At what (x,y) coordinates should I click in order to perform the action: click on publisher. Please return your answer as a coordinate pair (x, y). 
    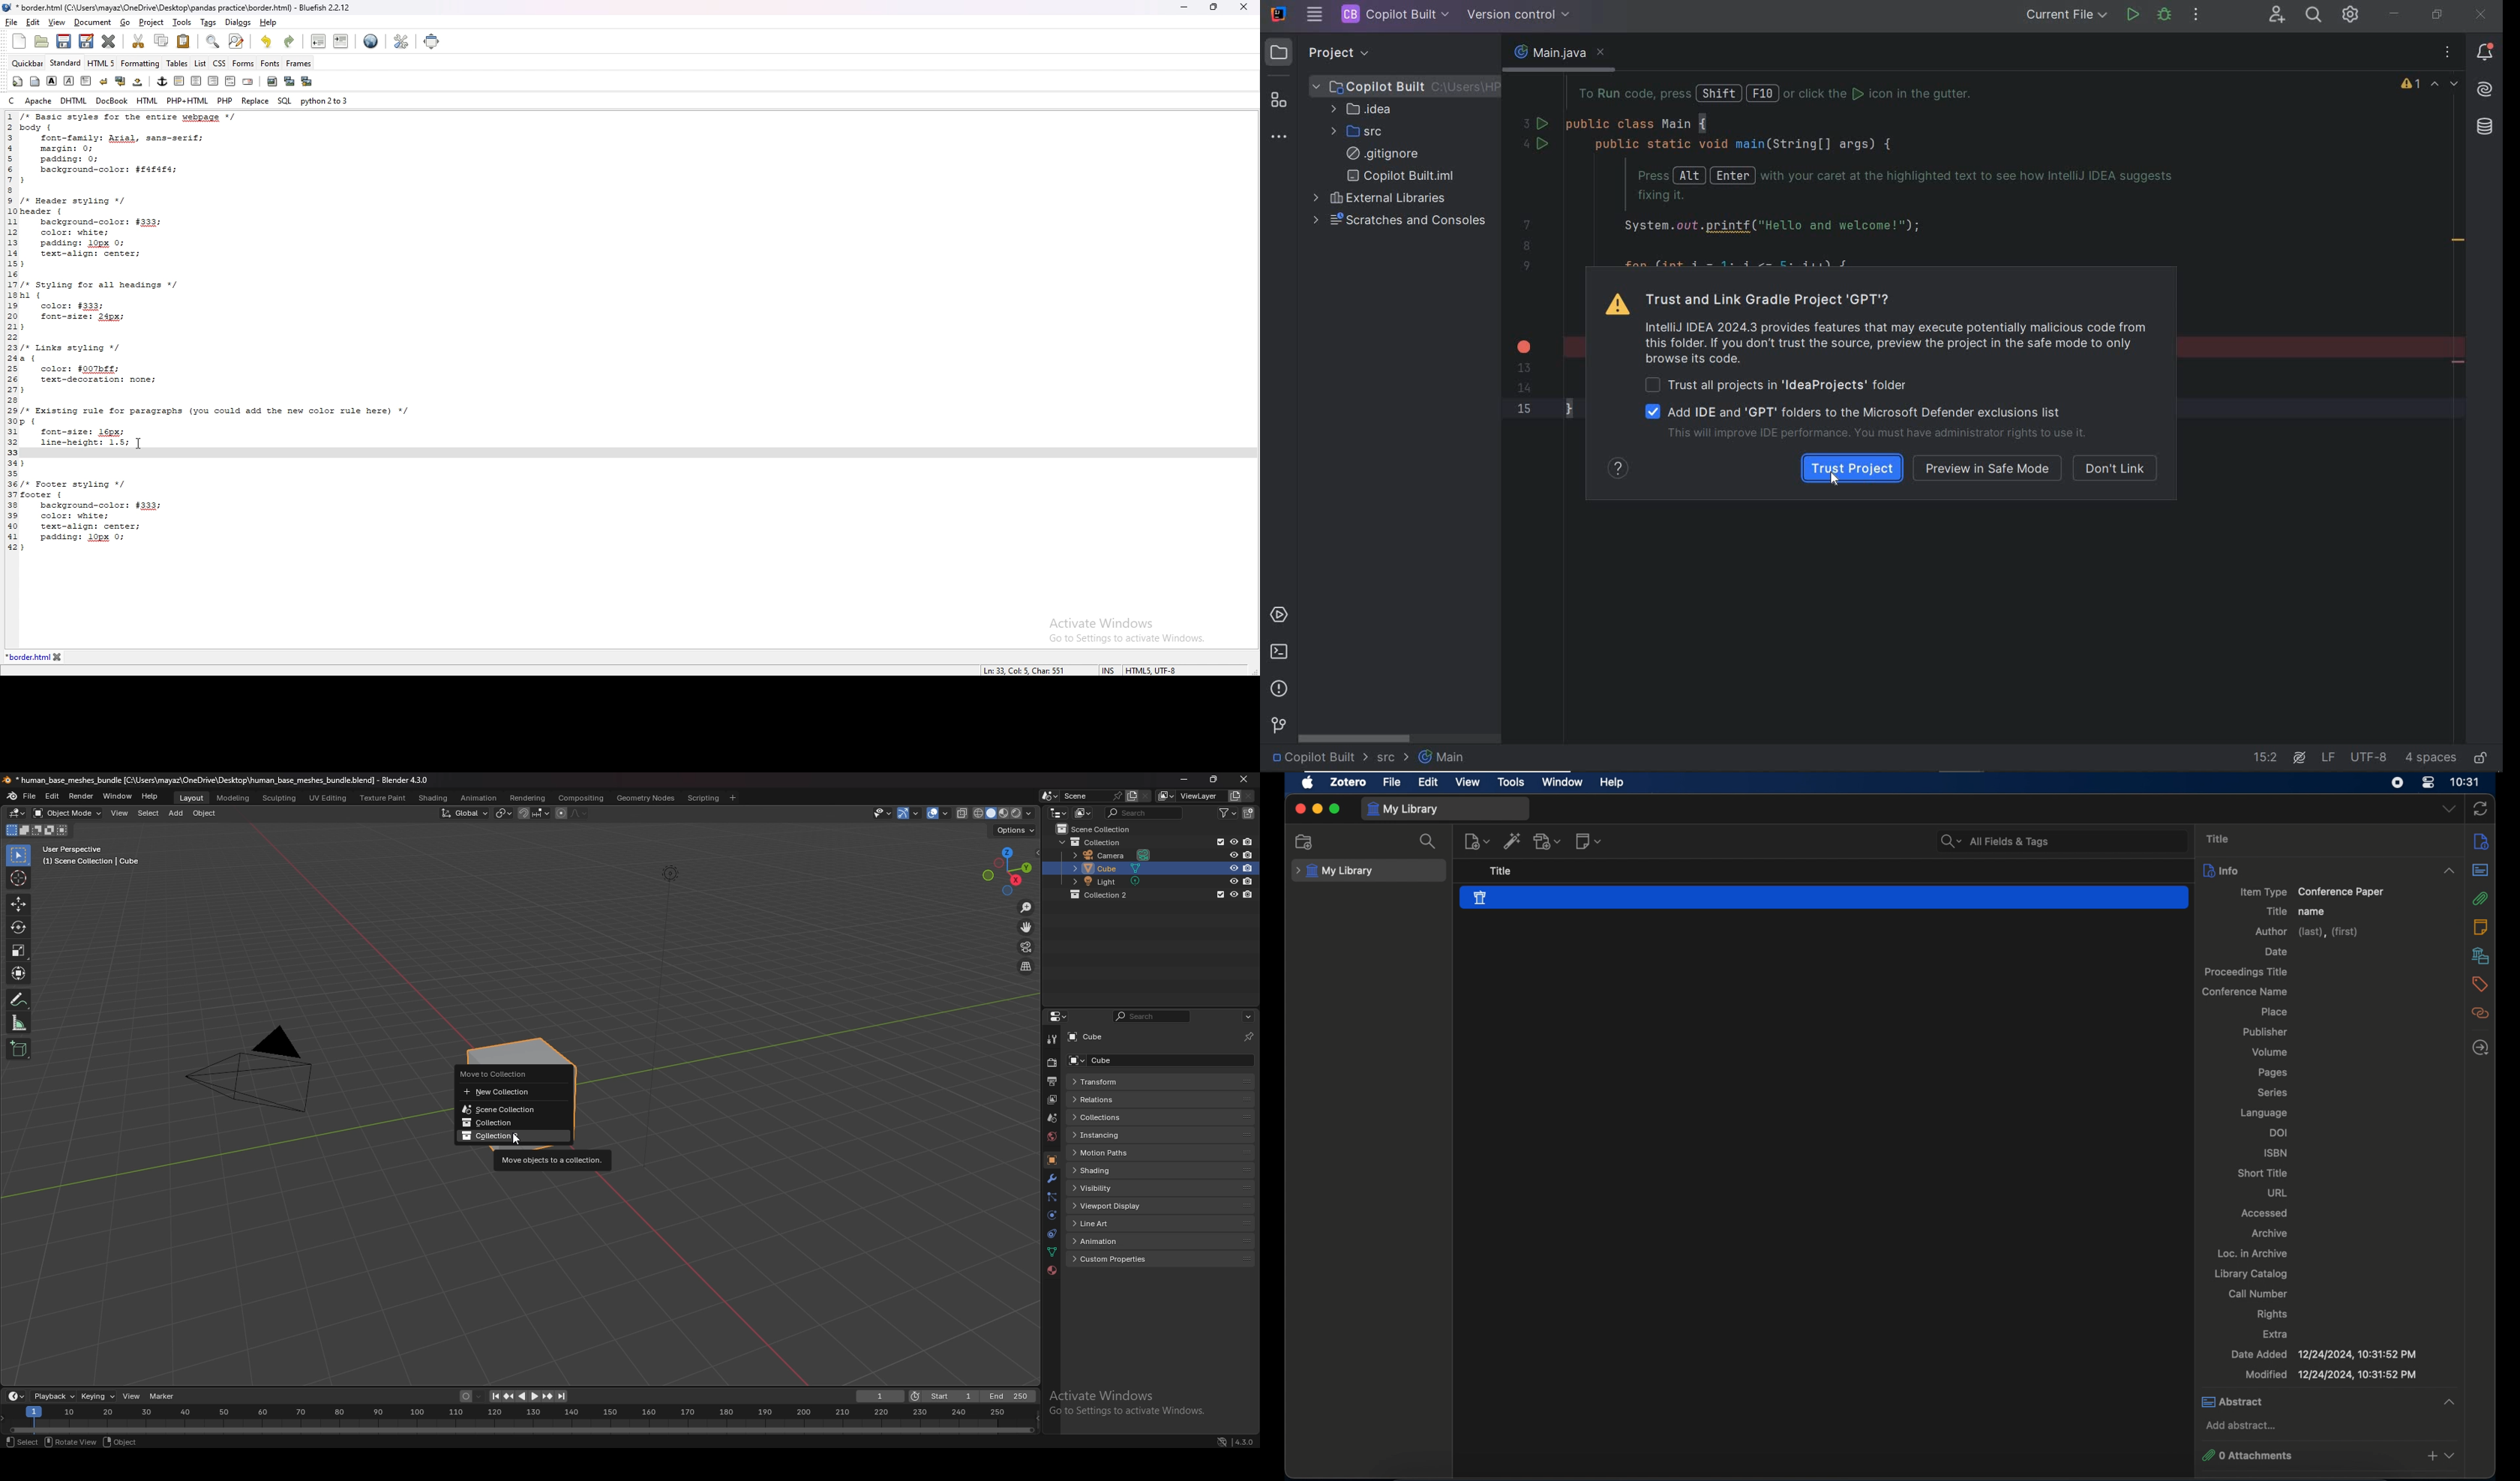
    Looking at the image, I should click on (2265, 1032).